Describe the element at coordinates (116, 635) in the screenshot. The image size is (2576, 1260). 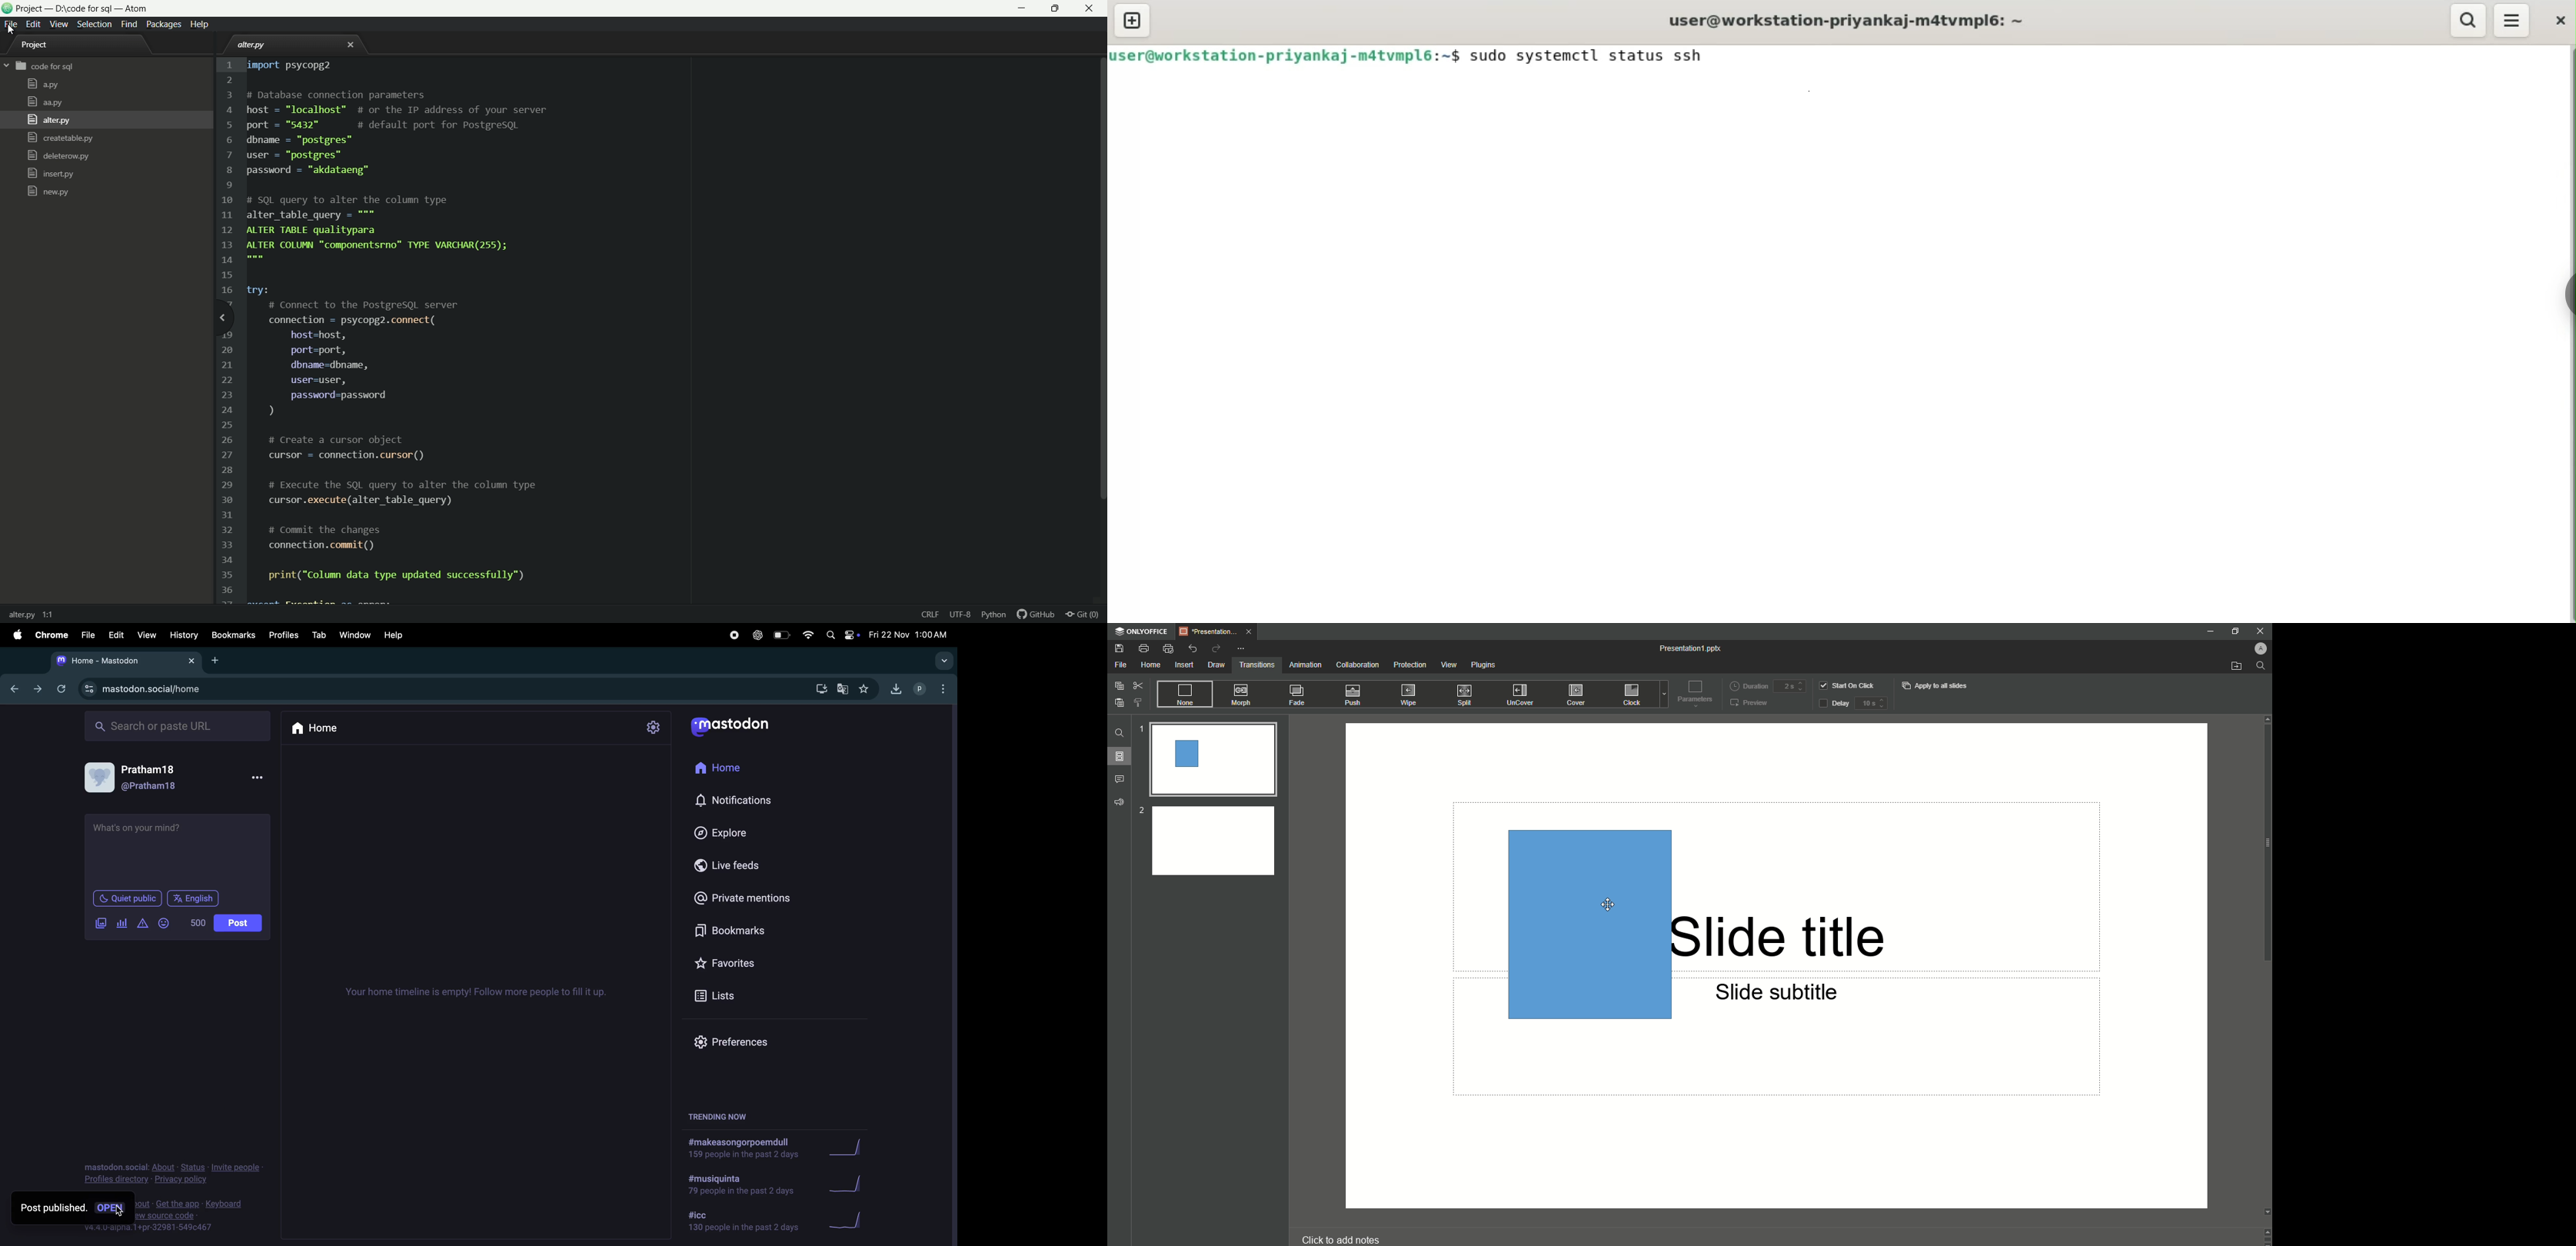
I see `edit` at that location.